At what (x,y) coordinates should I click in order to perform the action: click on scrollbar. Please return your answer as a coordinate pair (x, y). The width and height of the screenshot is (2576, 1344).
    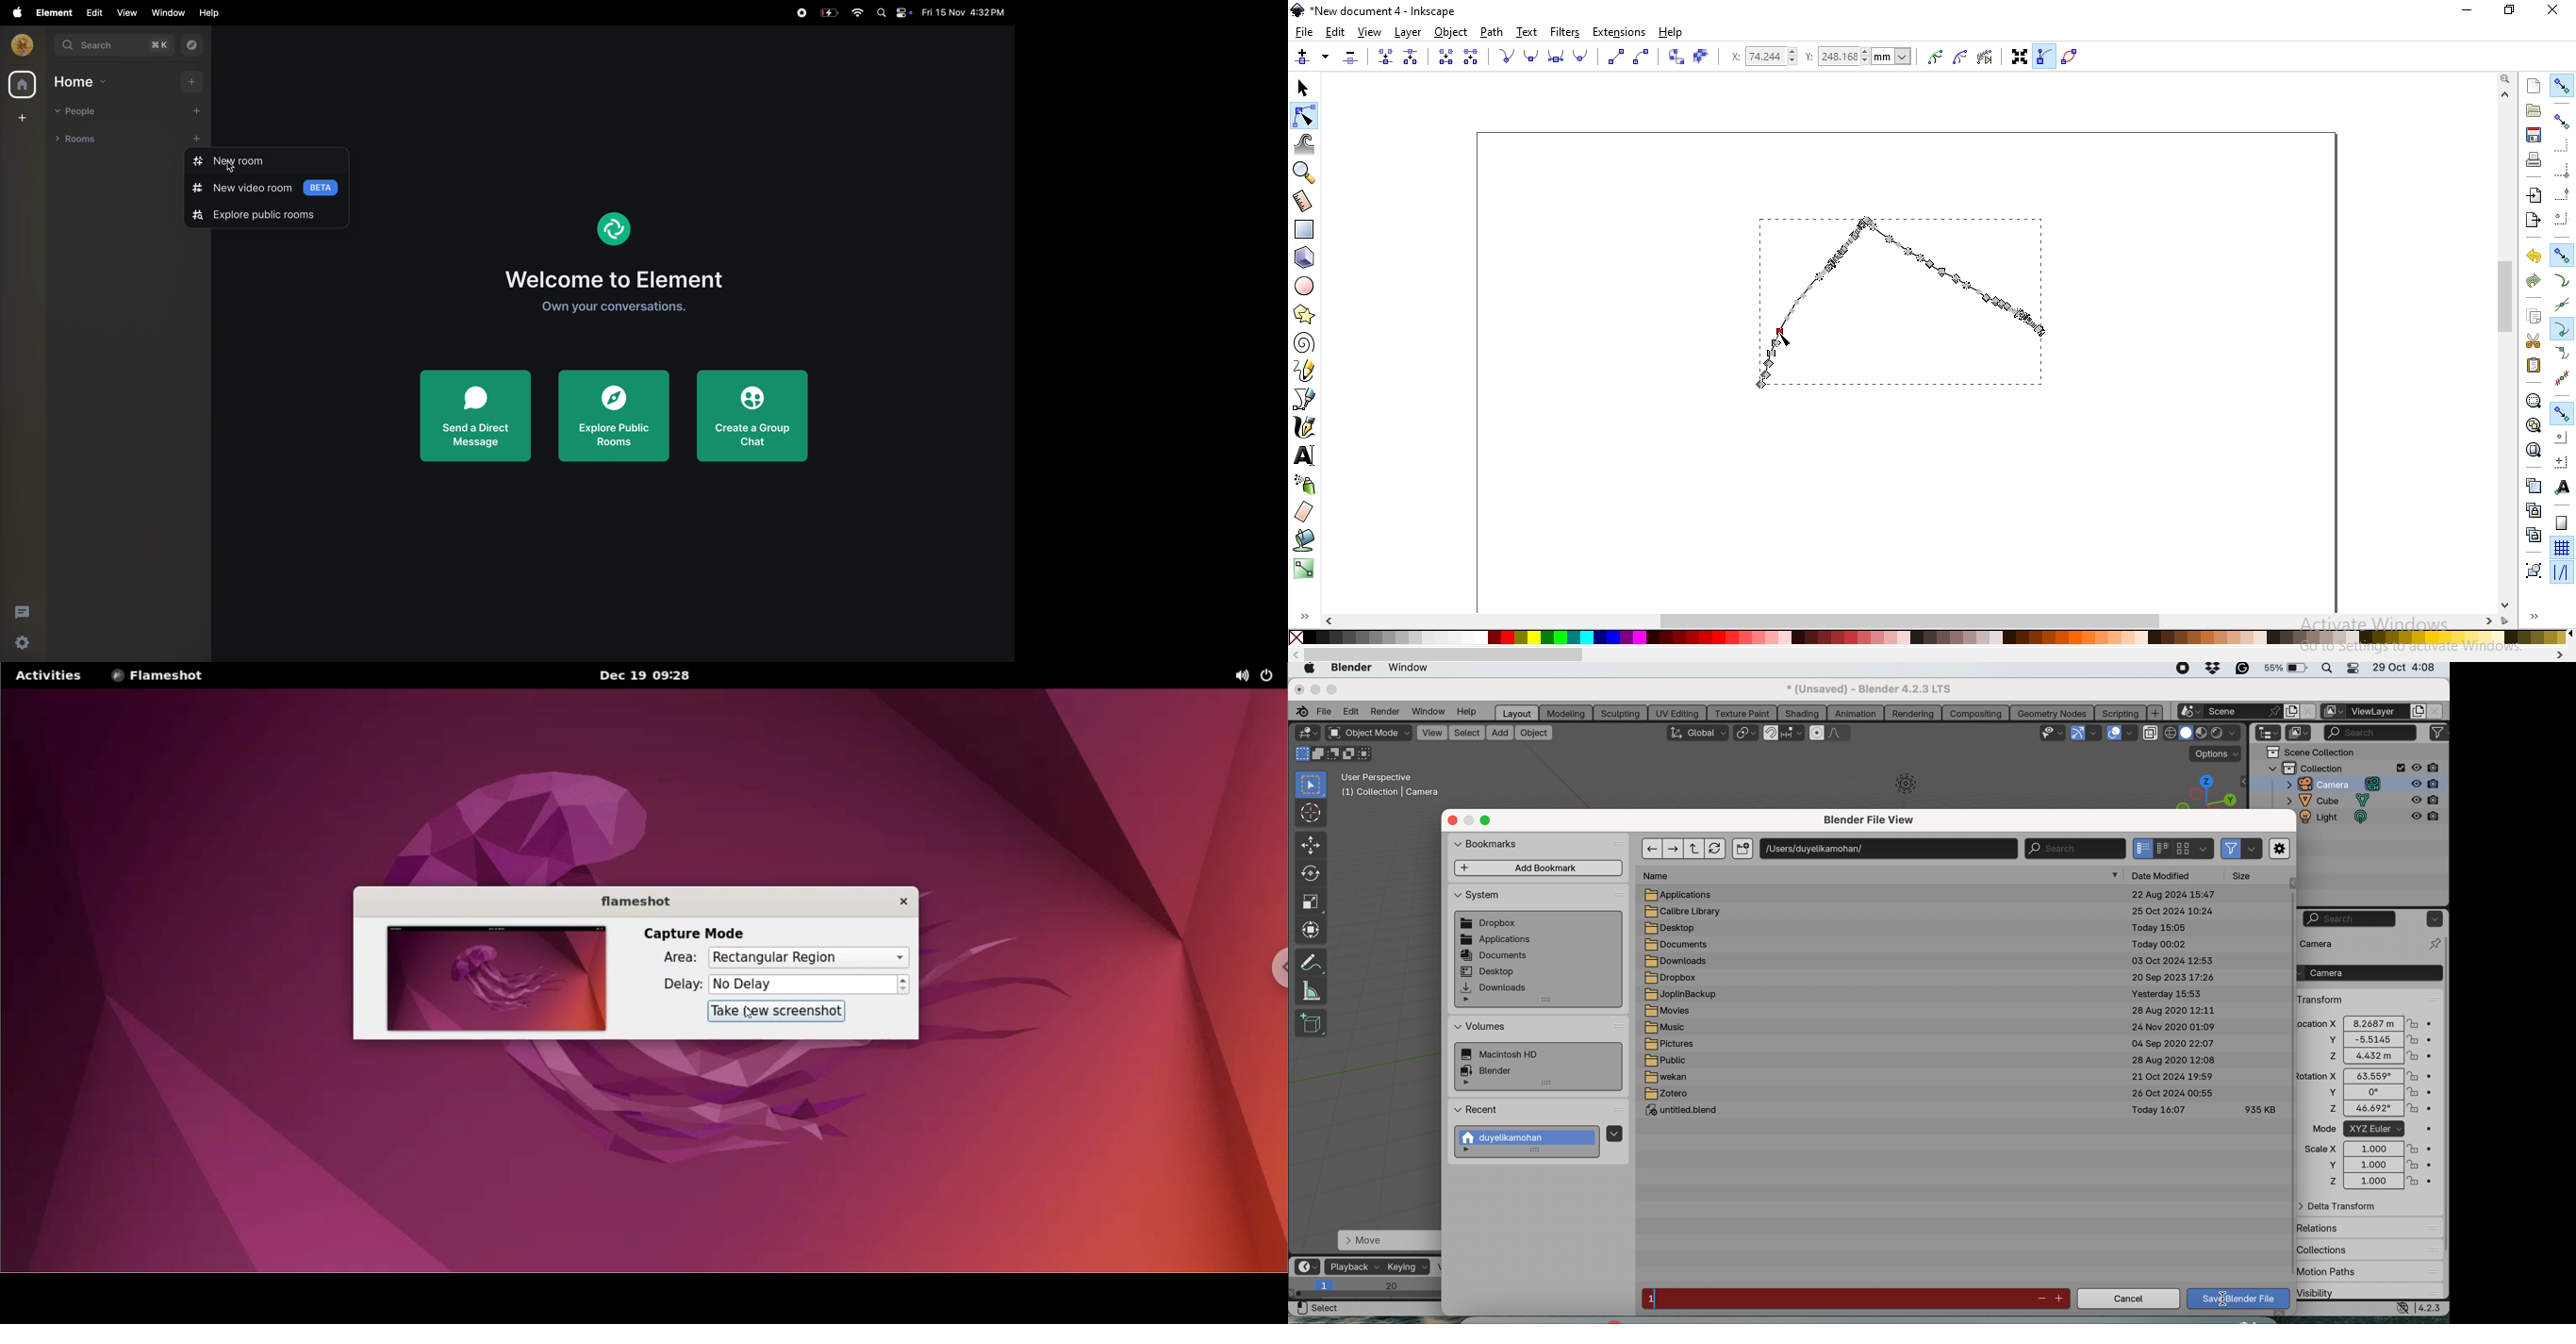
    Looking at the image, I should click on (2507, 299).